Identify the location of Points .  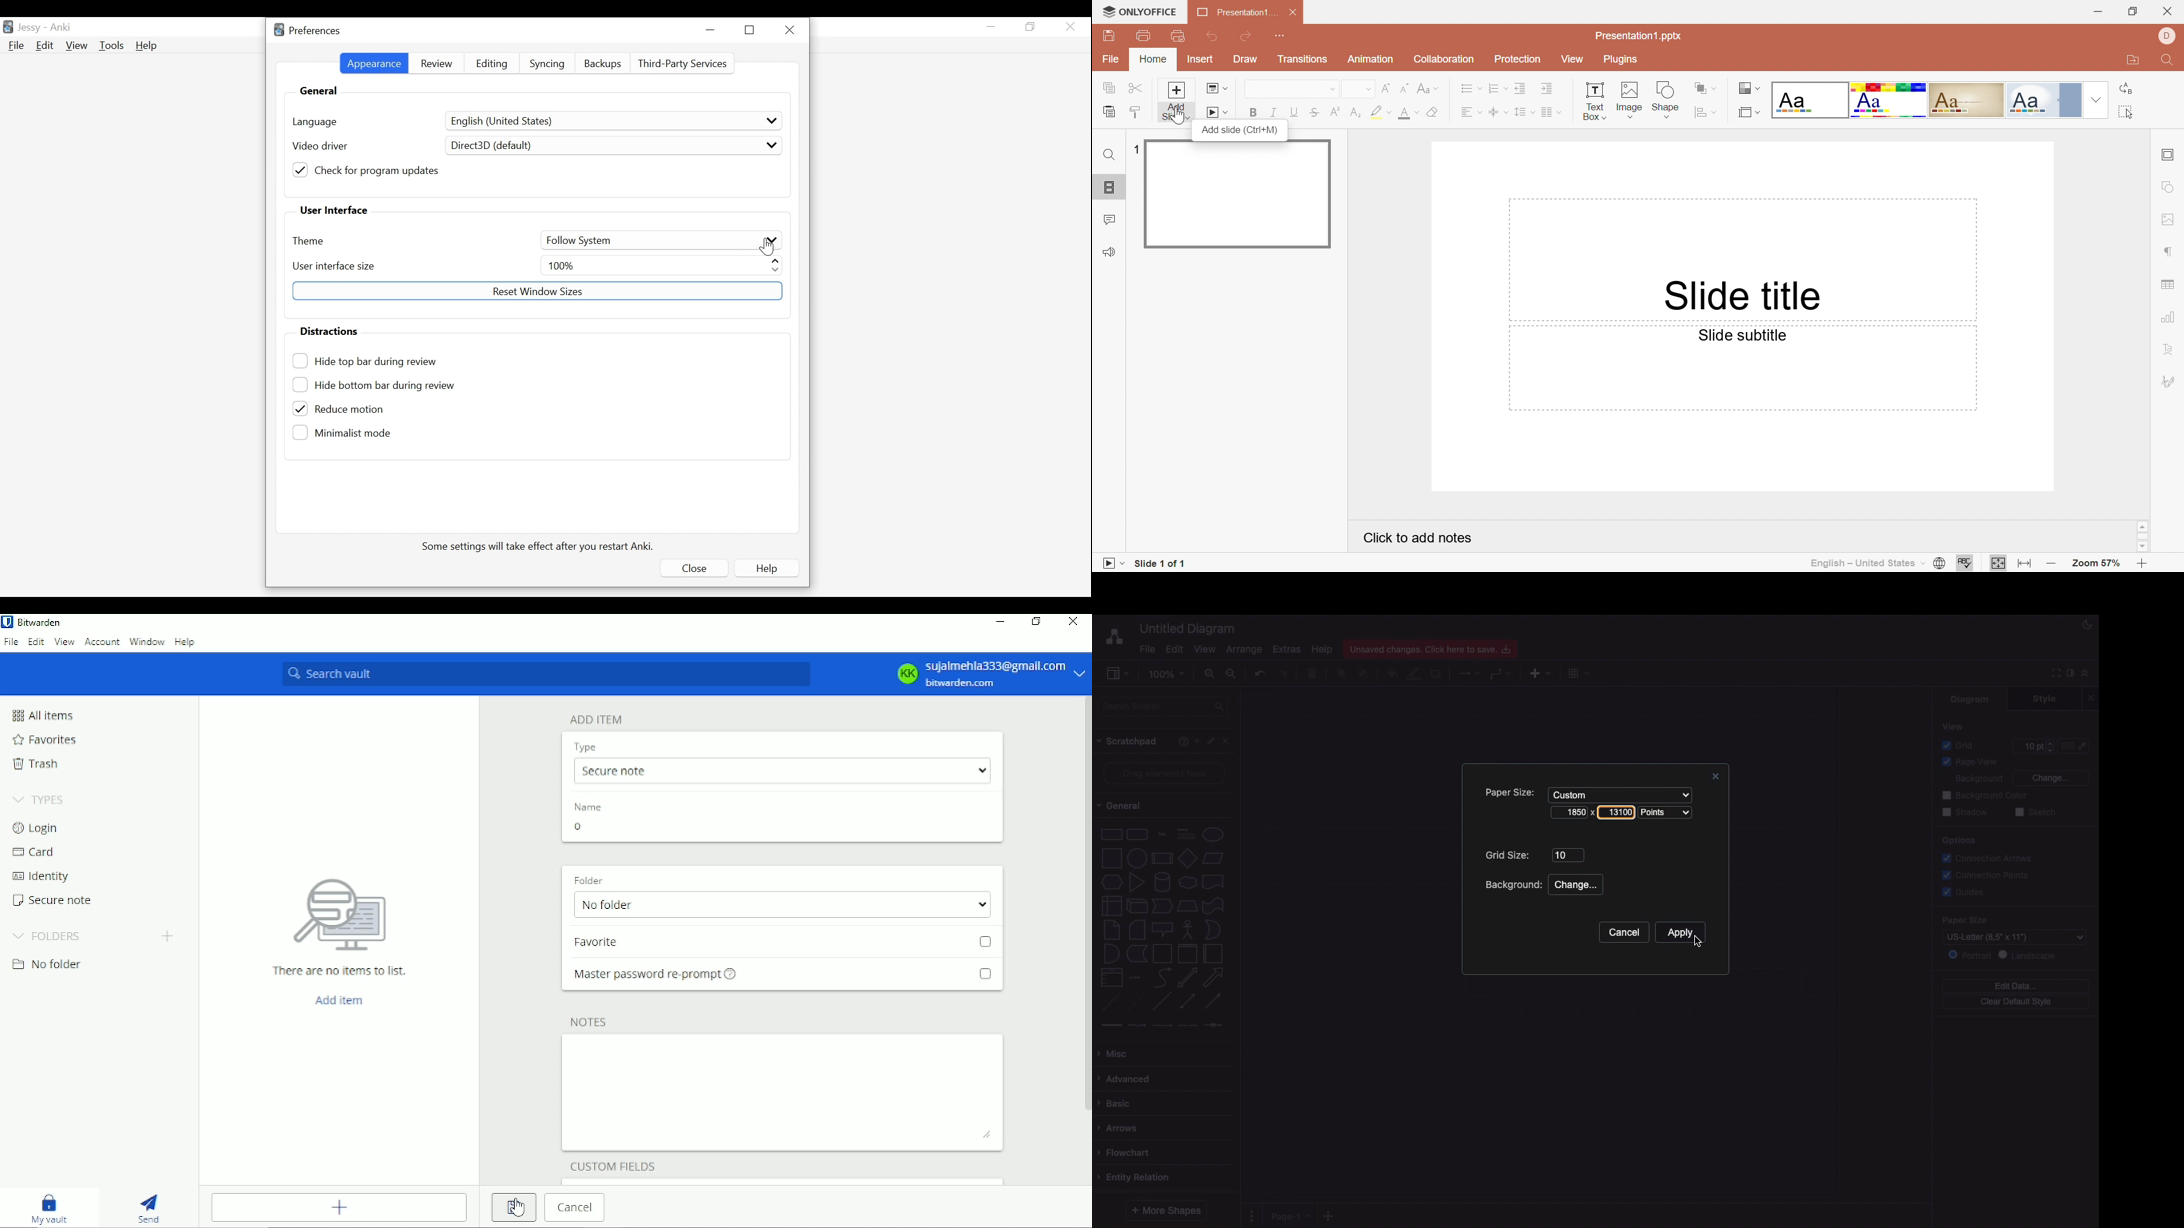
(1669, 813).